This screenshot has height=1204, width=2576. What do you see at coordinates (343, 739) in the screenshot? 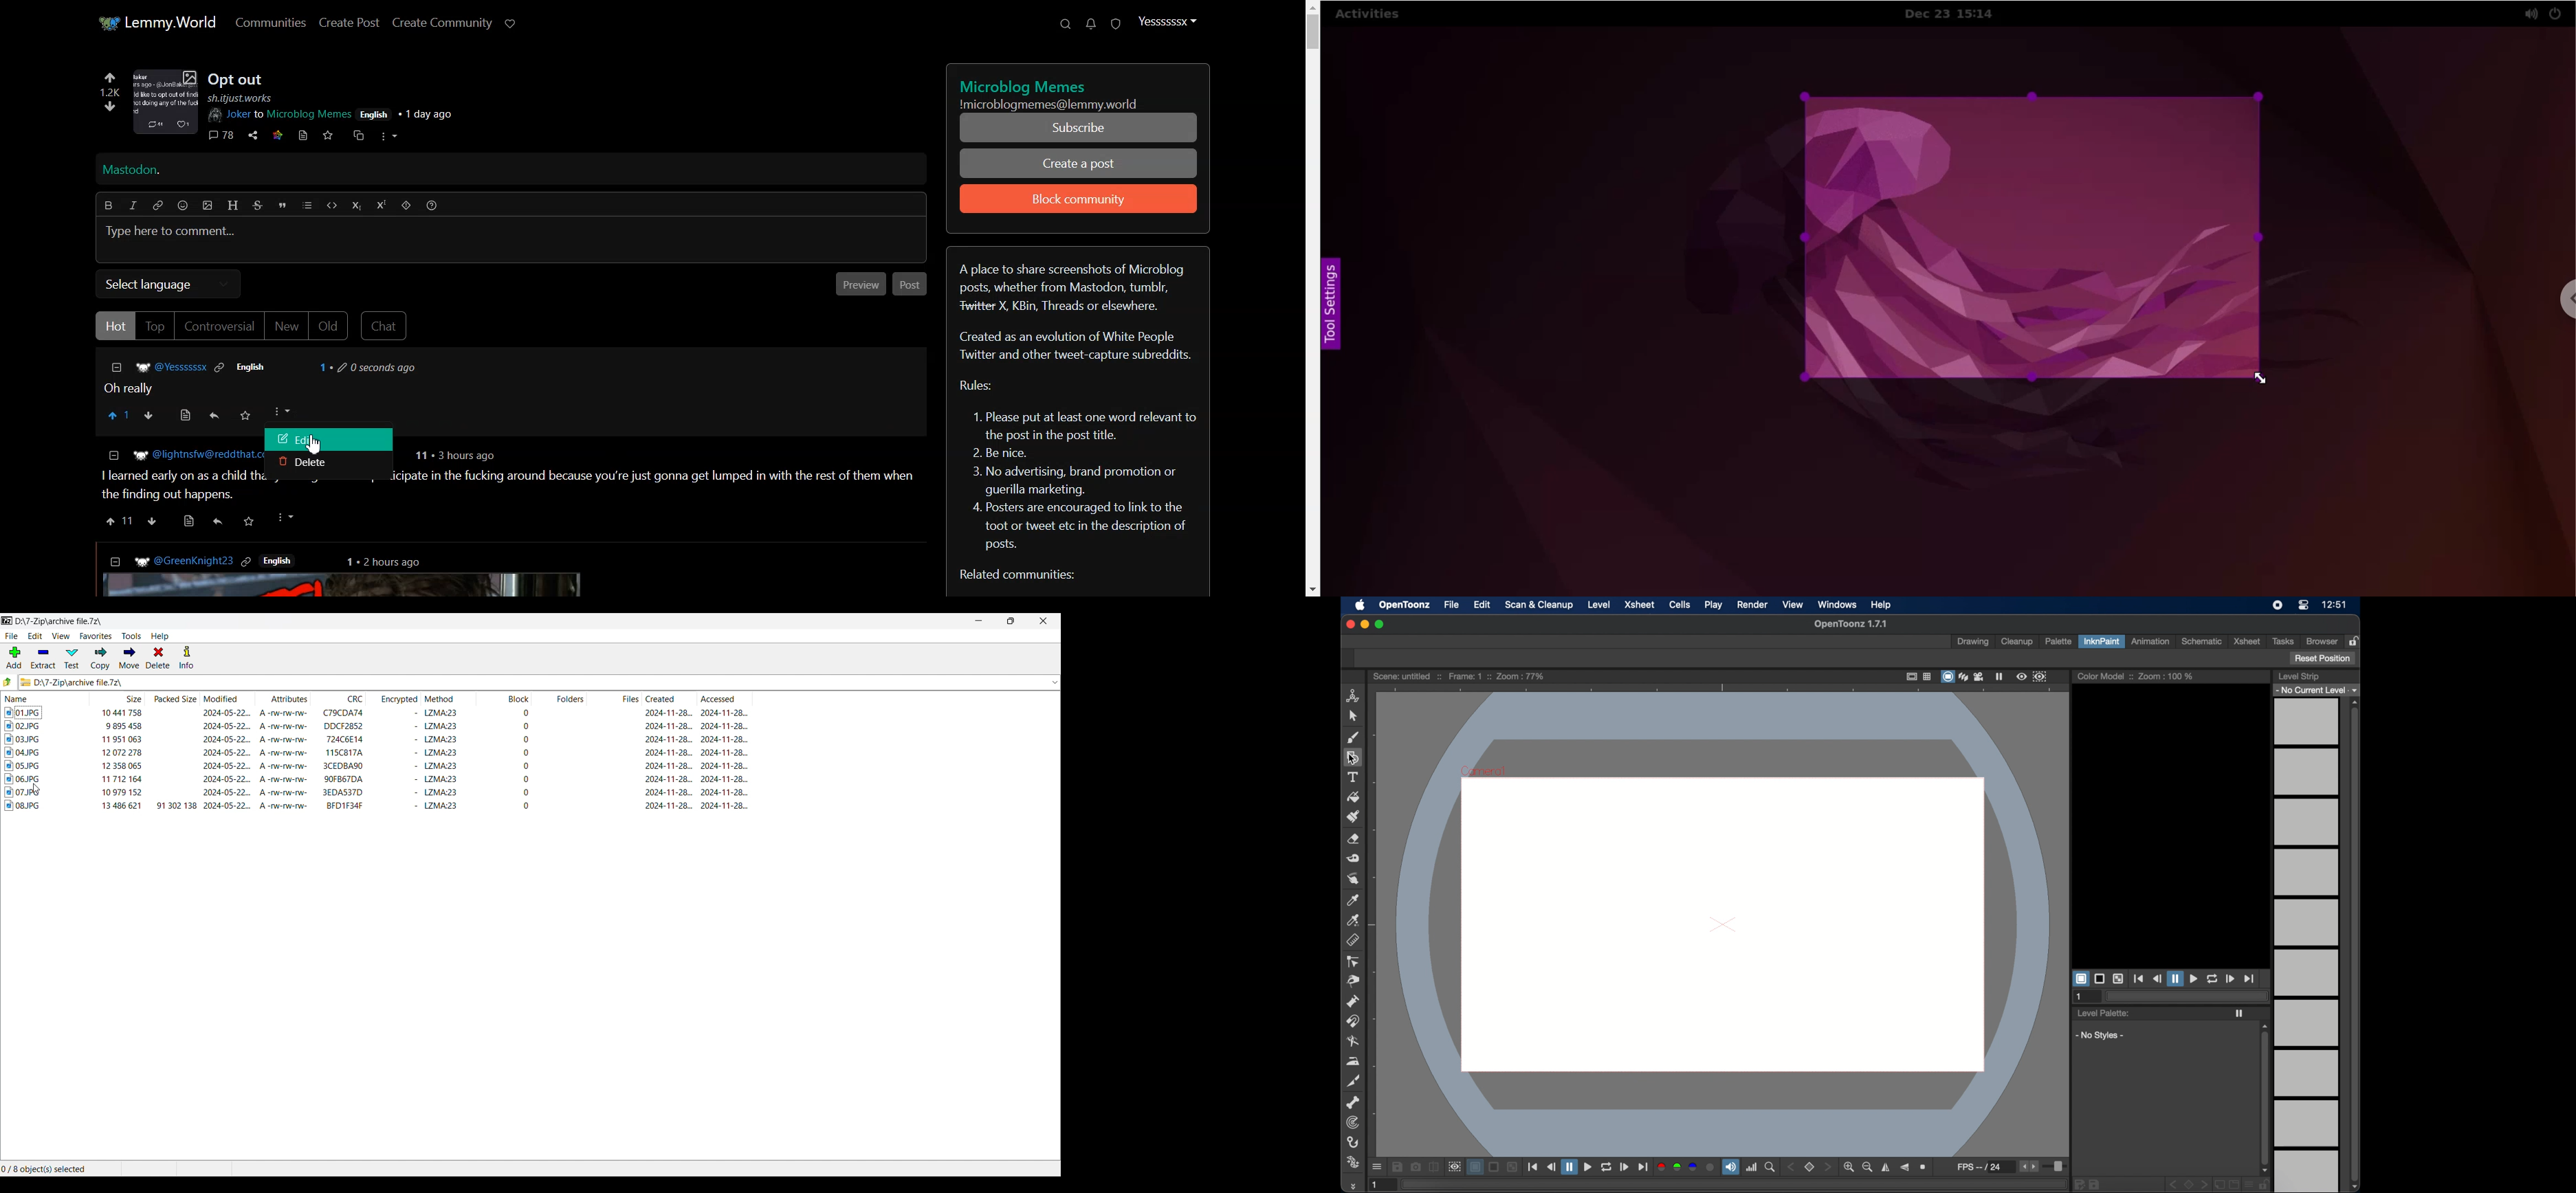
I see `CRC` at bounding box center [343, 739].